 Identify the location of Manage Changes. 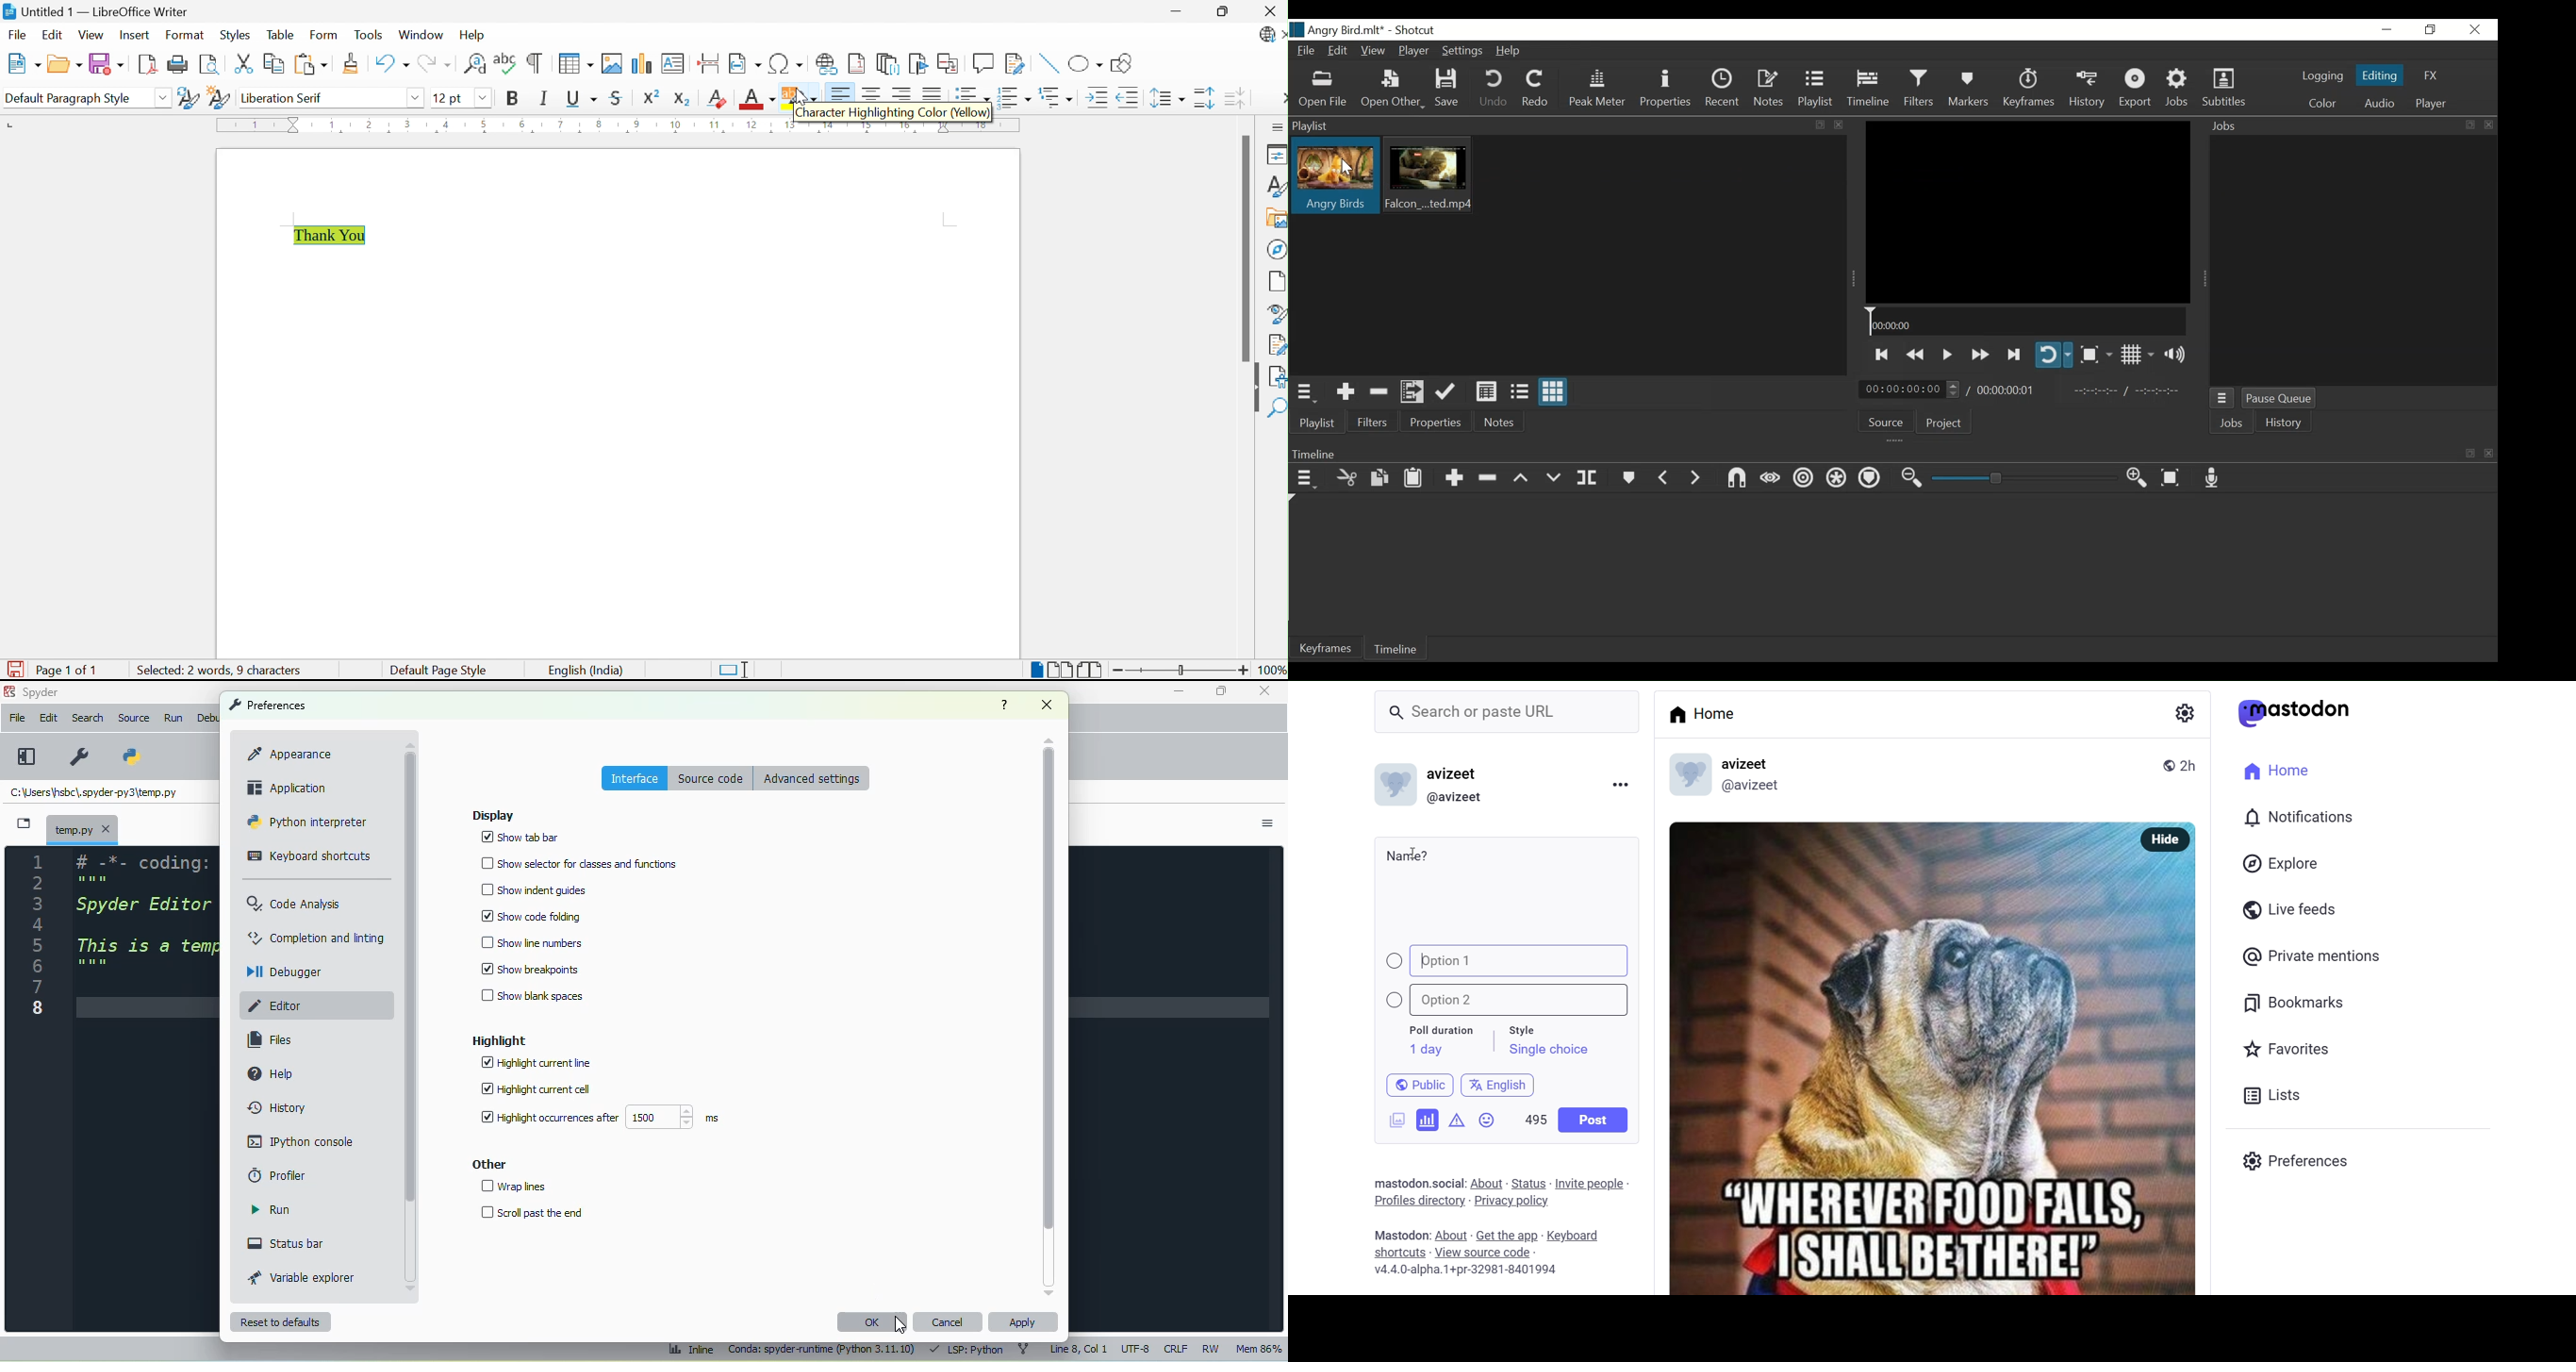
(1275, 345).